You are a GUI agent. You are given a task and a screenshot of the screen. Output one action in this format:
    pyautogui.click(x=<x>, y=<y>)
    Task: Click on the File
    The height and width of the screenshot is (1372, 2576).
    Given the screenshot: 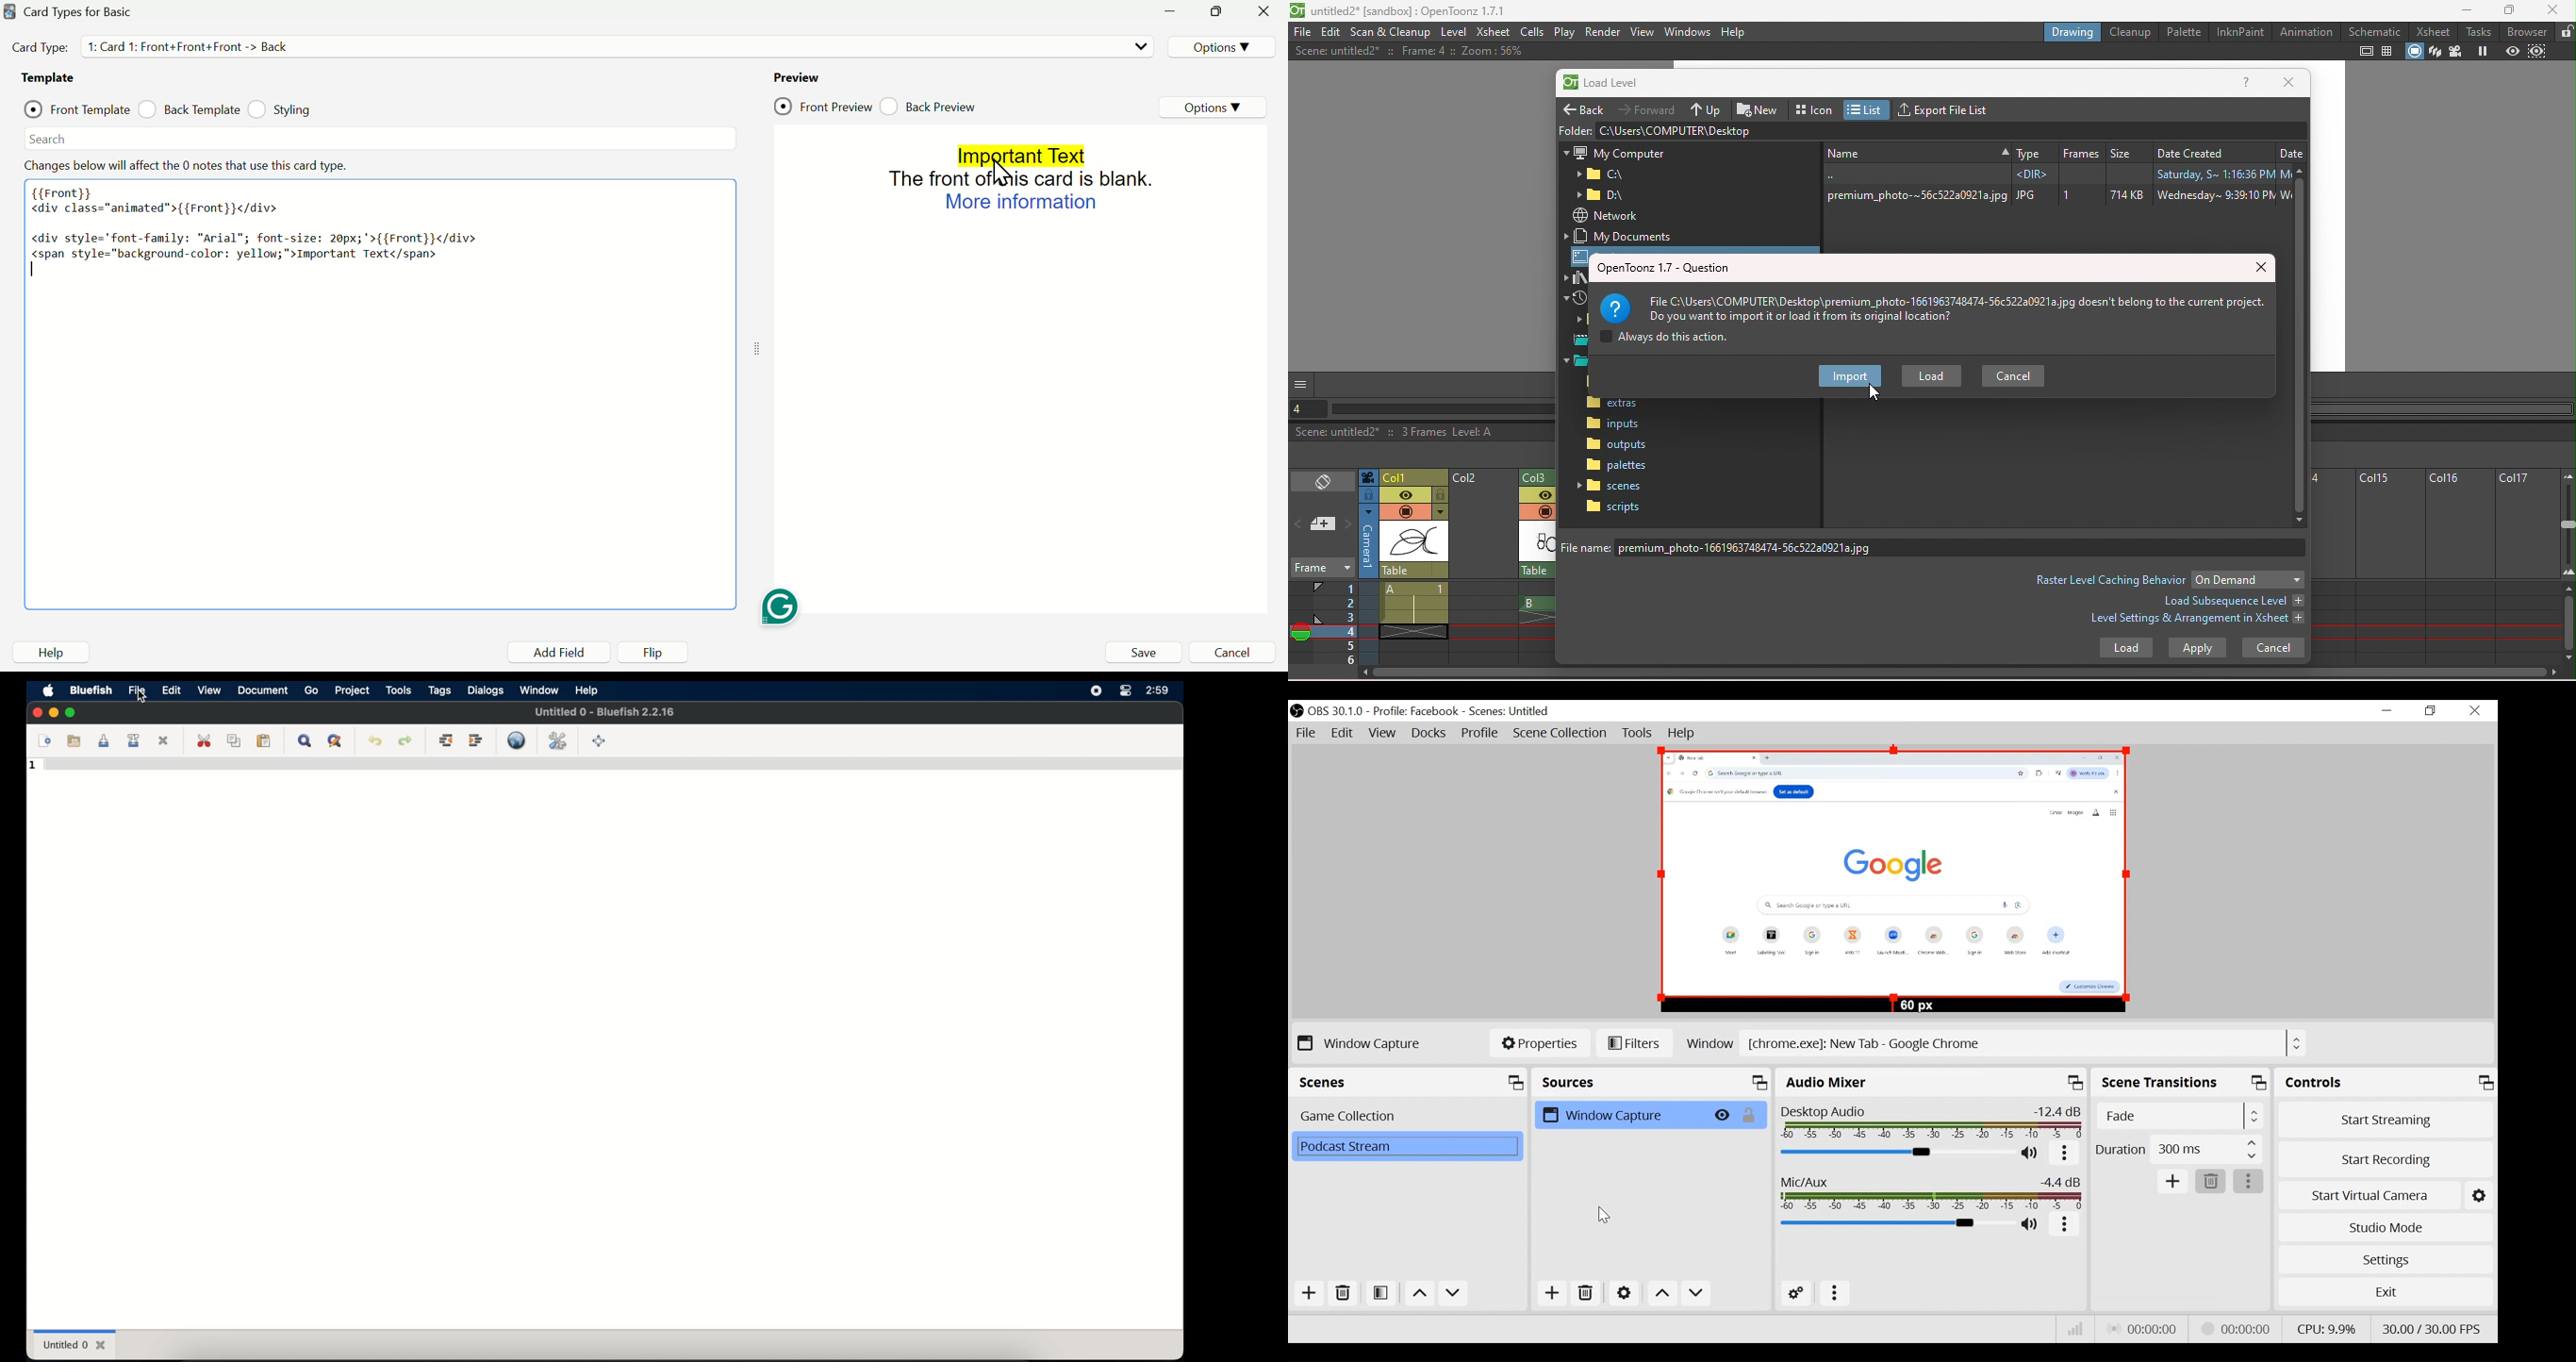 What is the action you would take?
    pyautogui.click(x=1308, y=734)
    